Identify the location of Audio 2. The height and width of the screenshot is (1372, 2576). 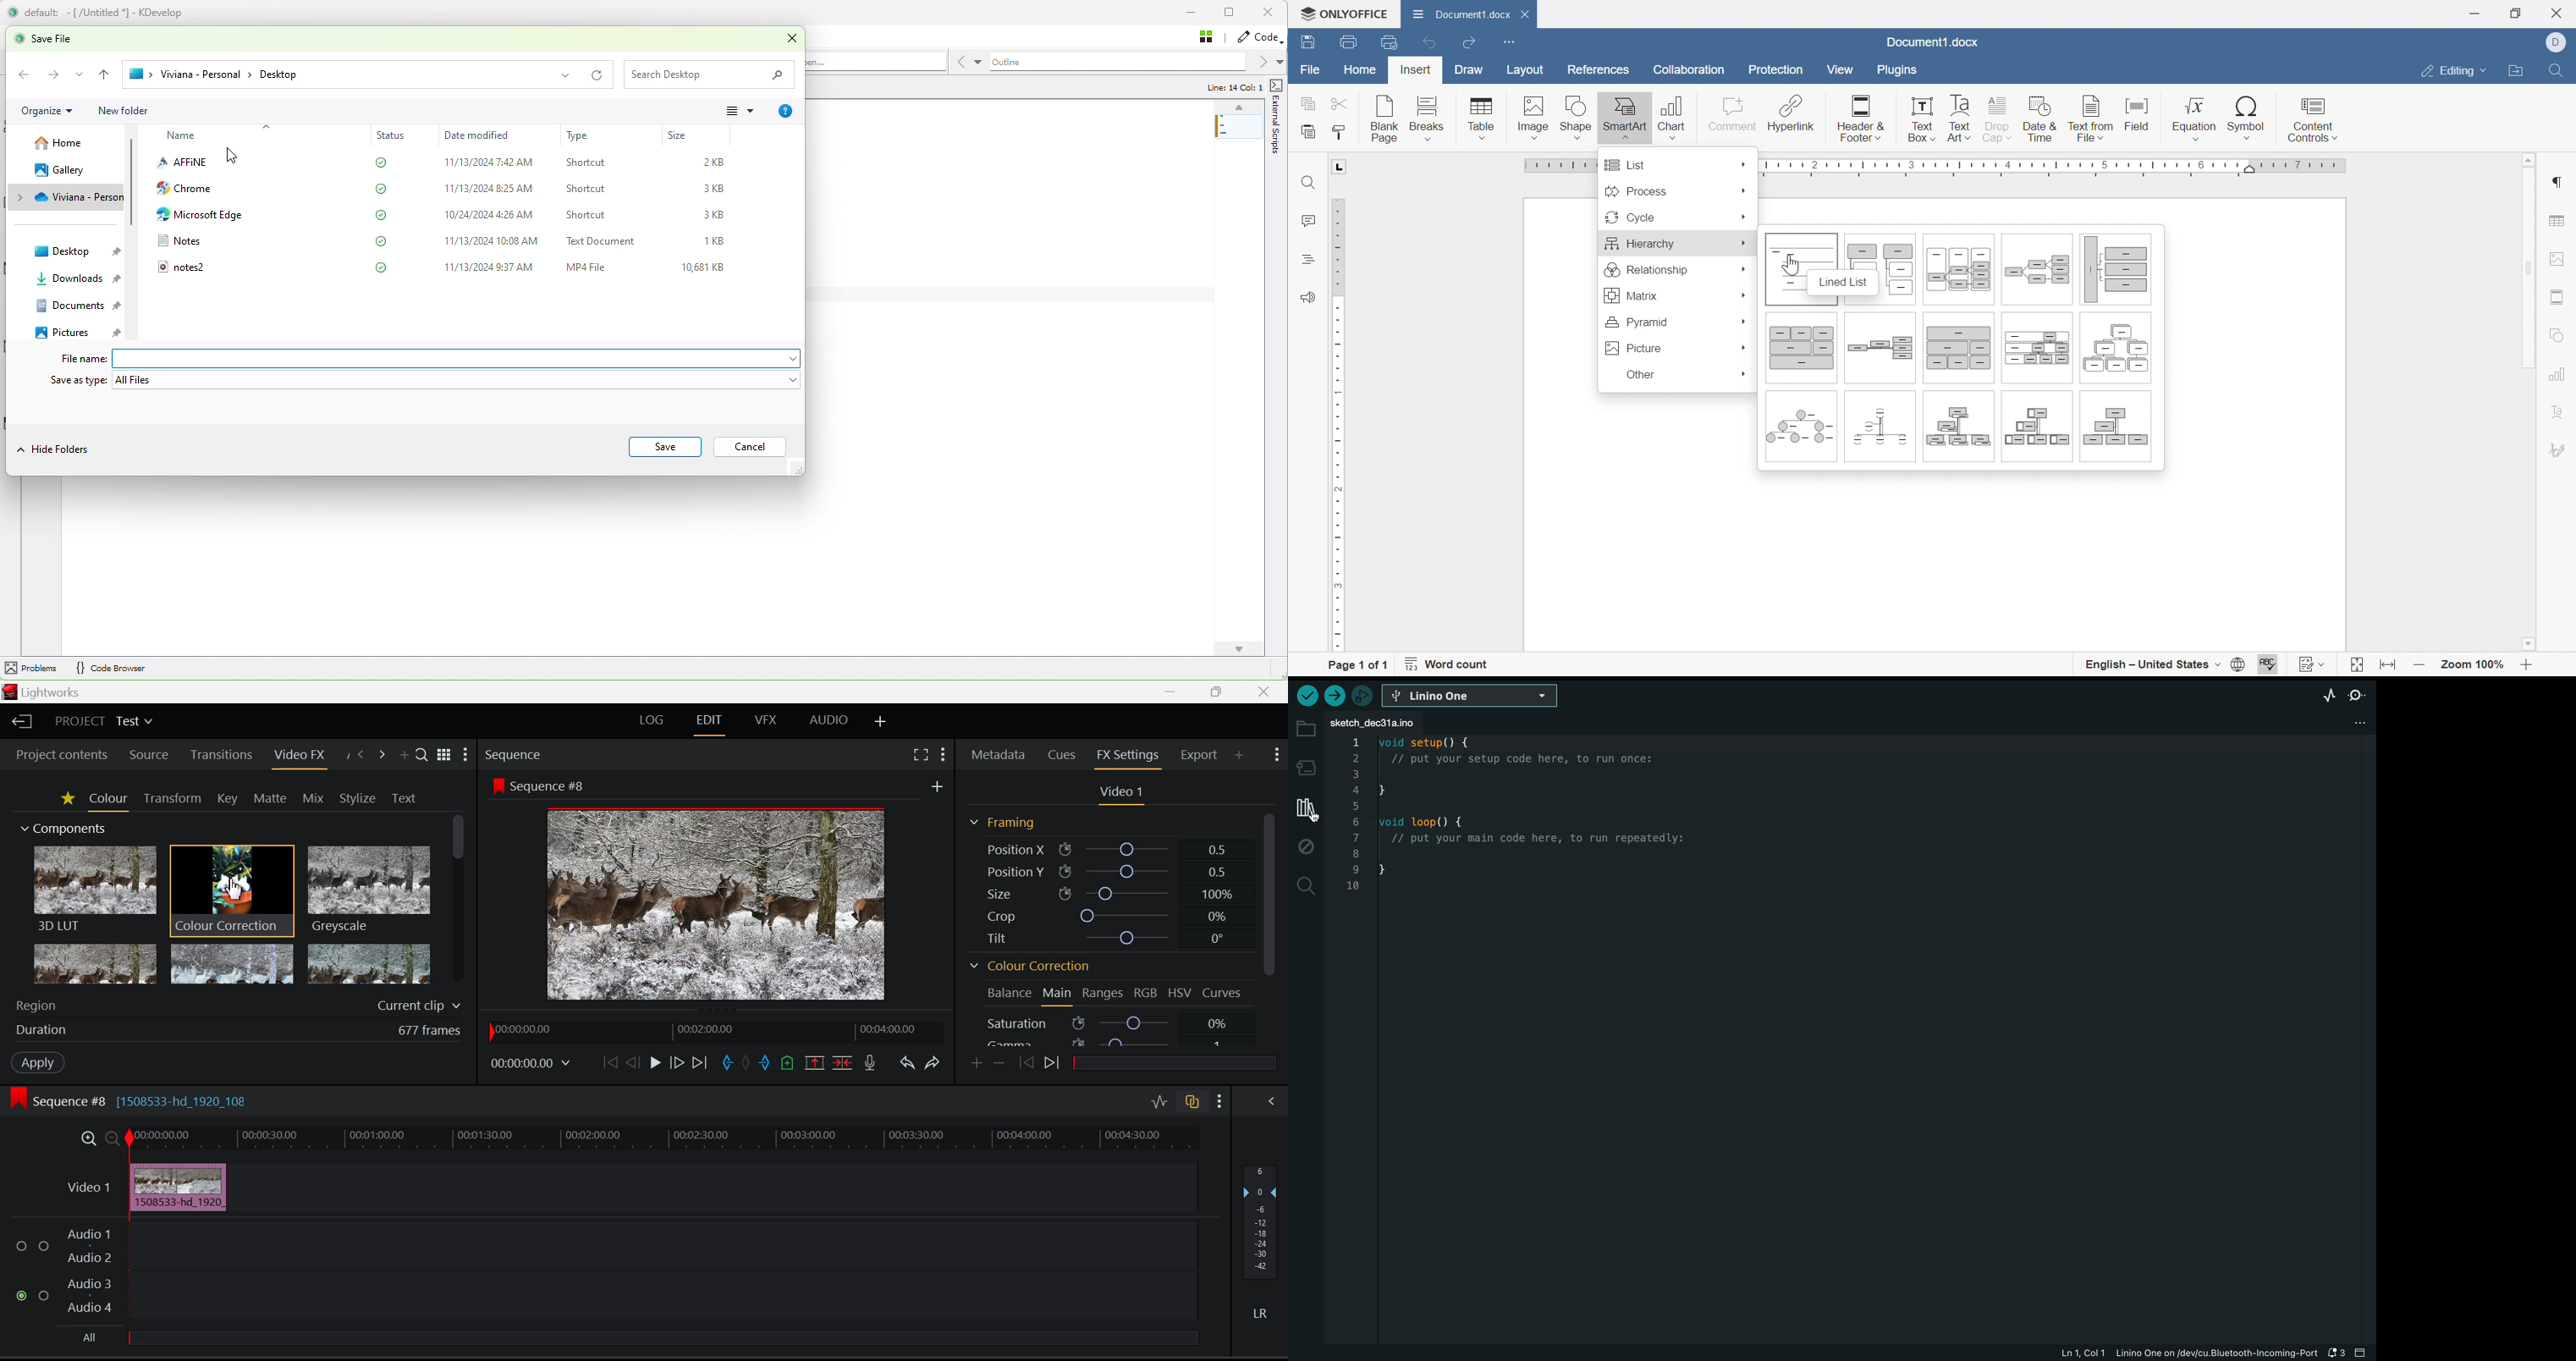
(89, 1259).